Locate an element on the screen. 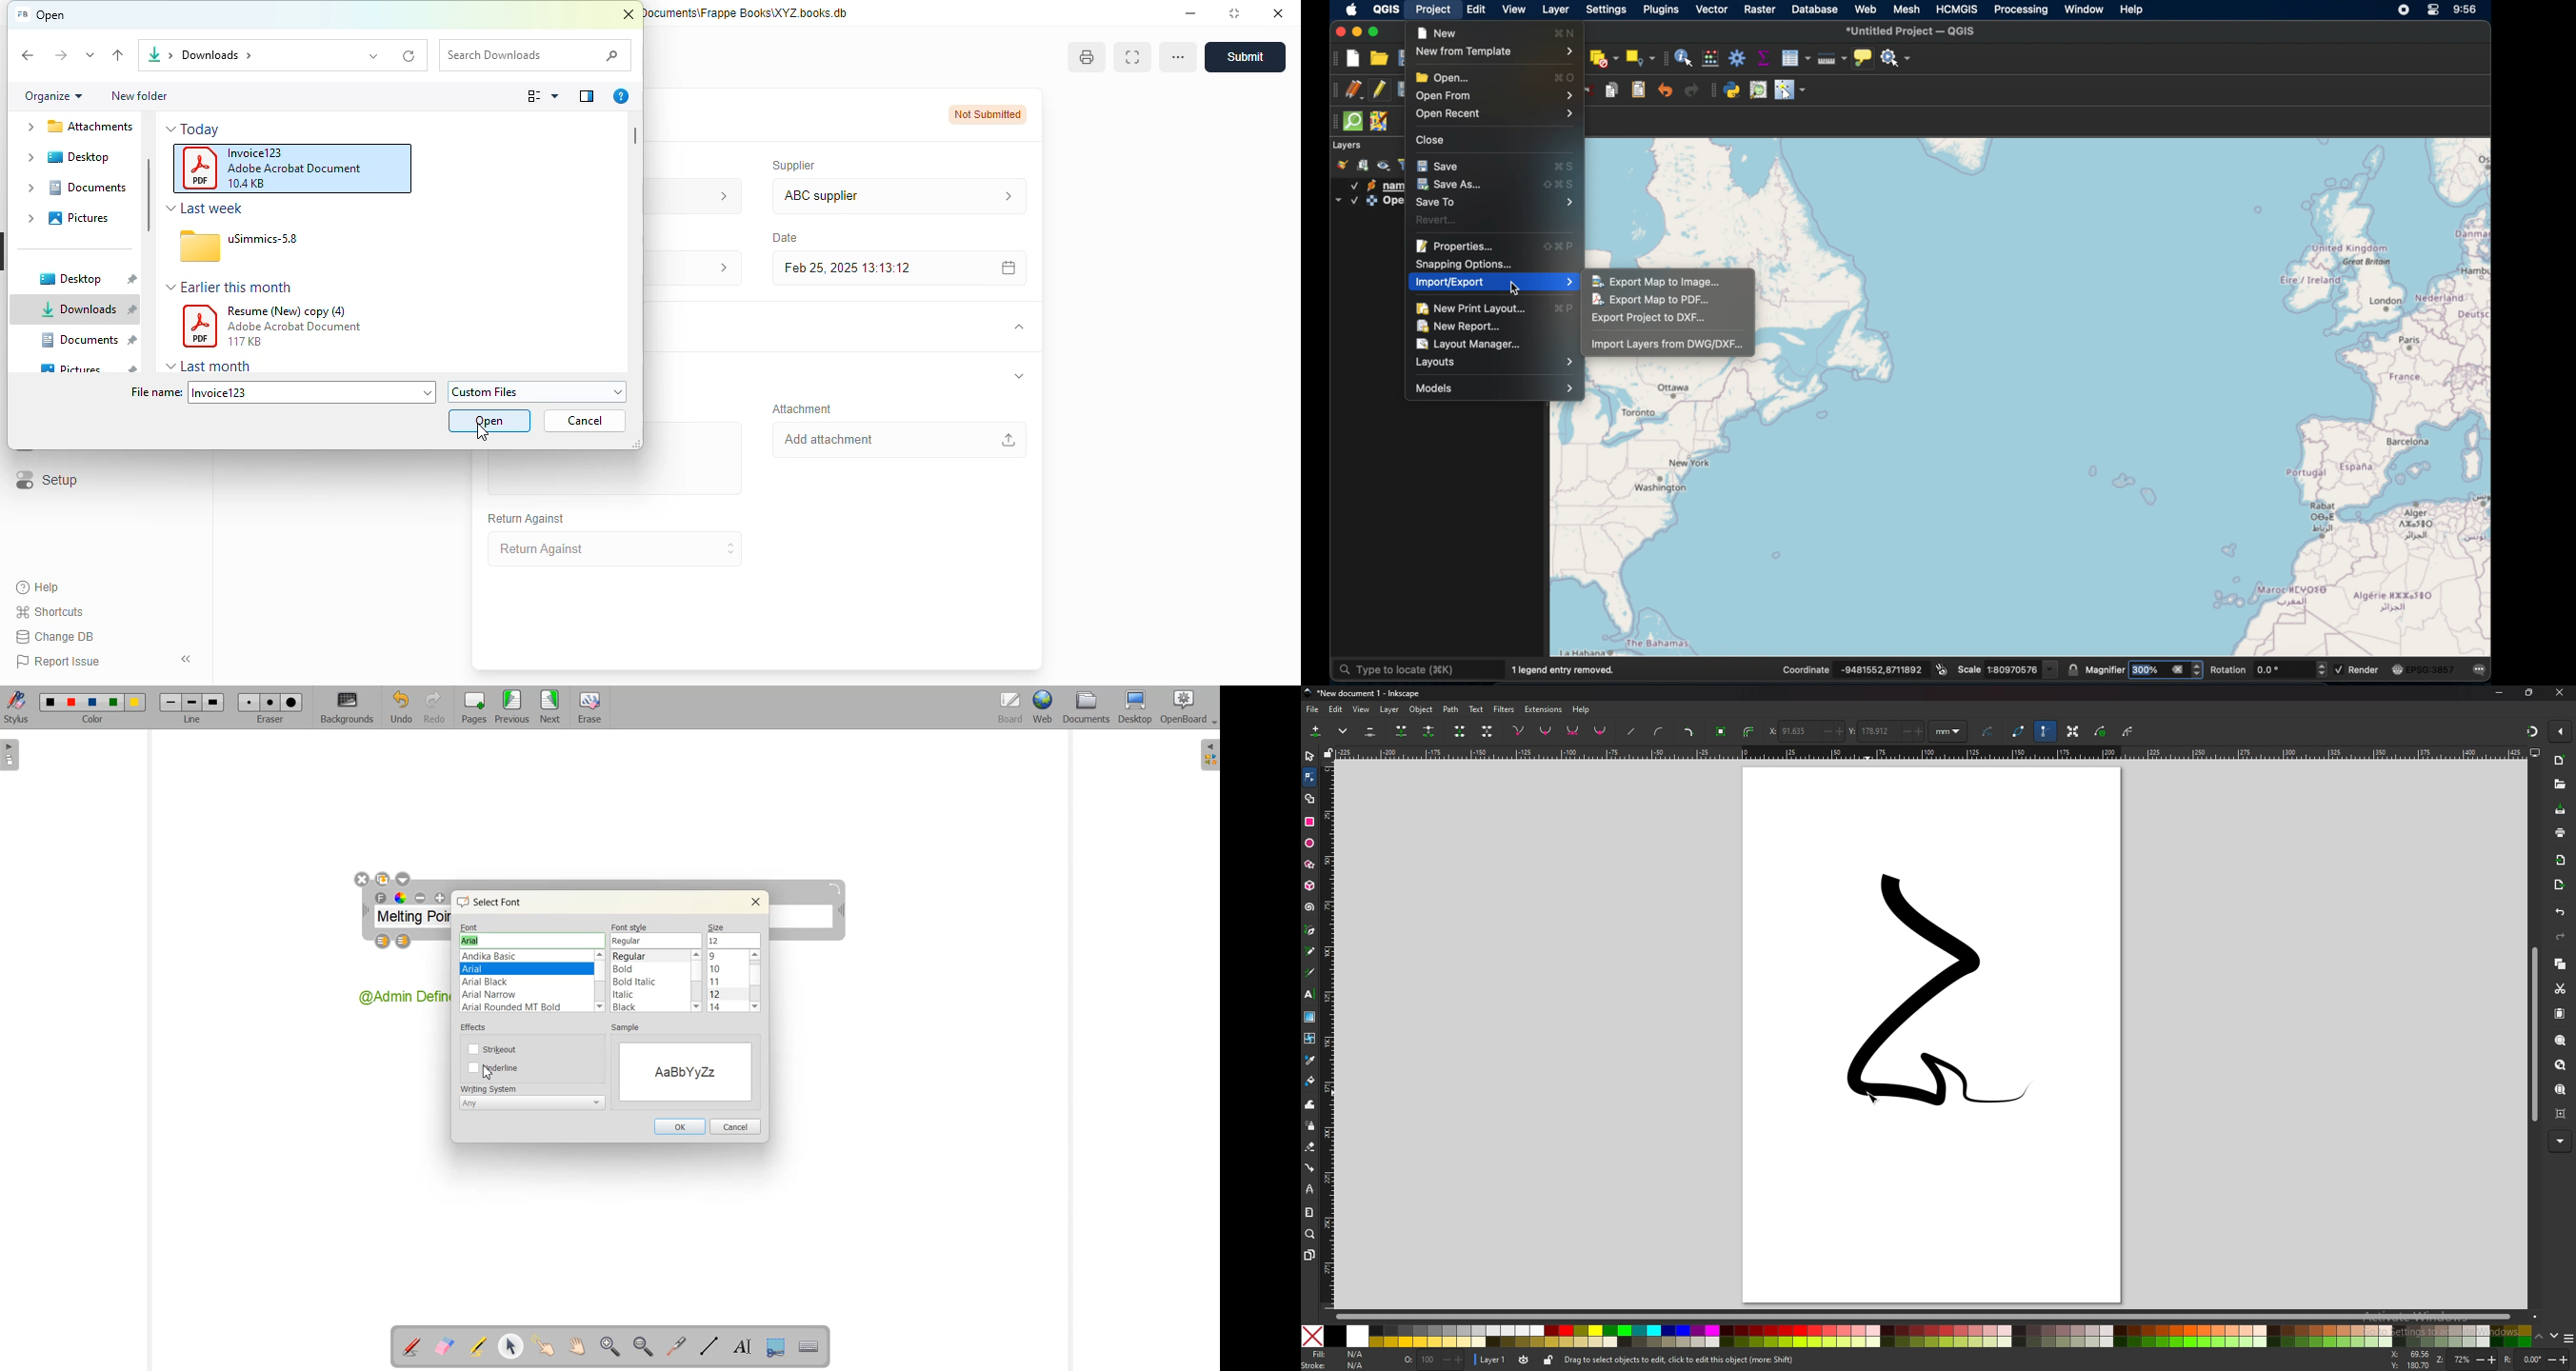 This screenshot has width=2576, height=1372. project toolbar is located at coordinates (1333, 58).